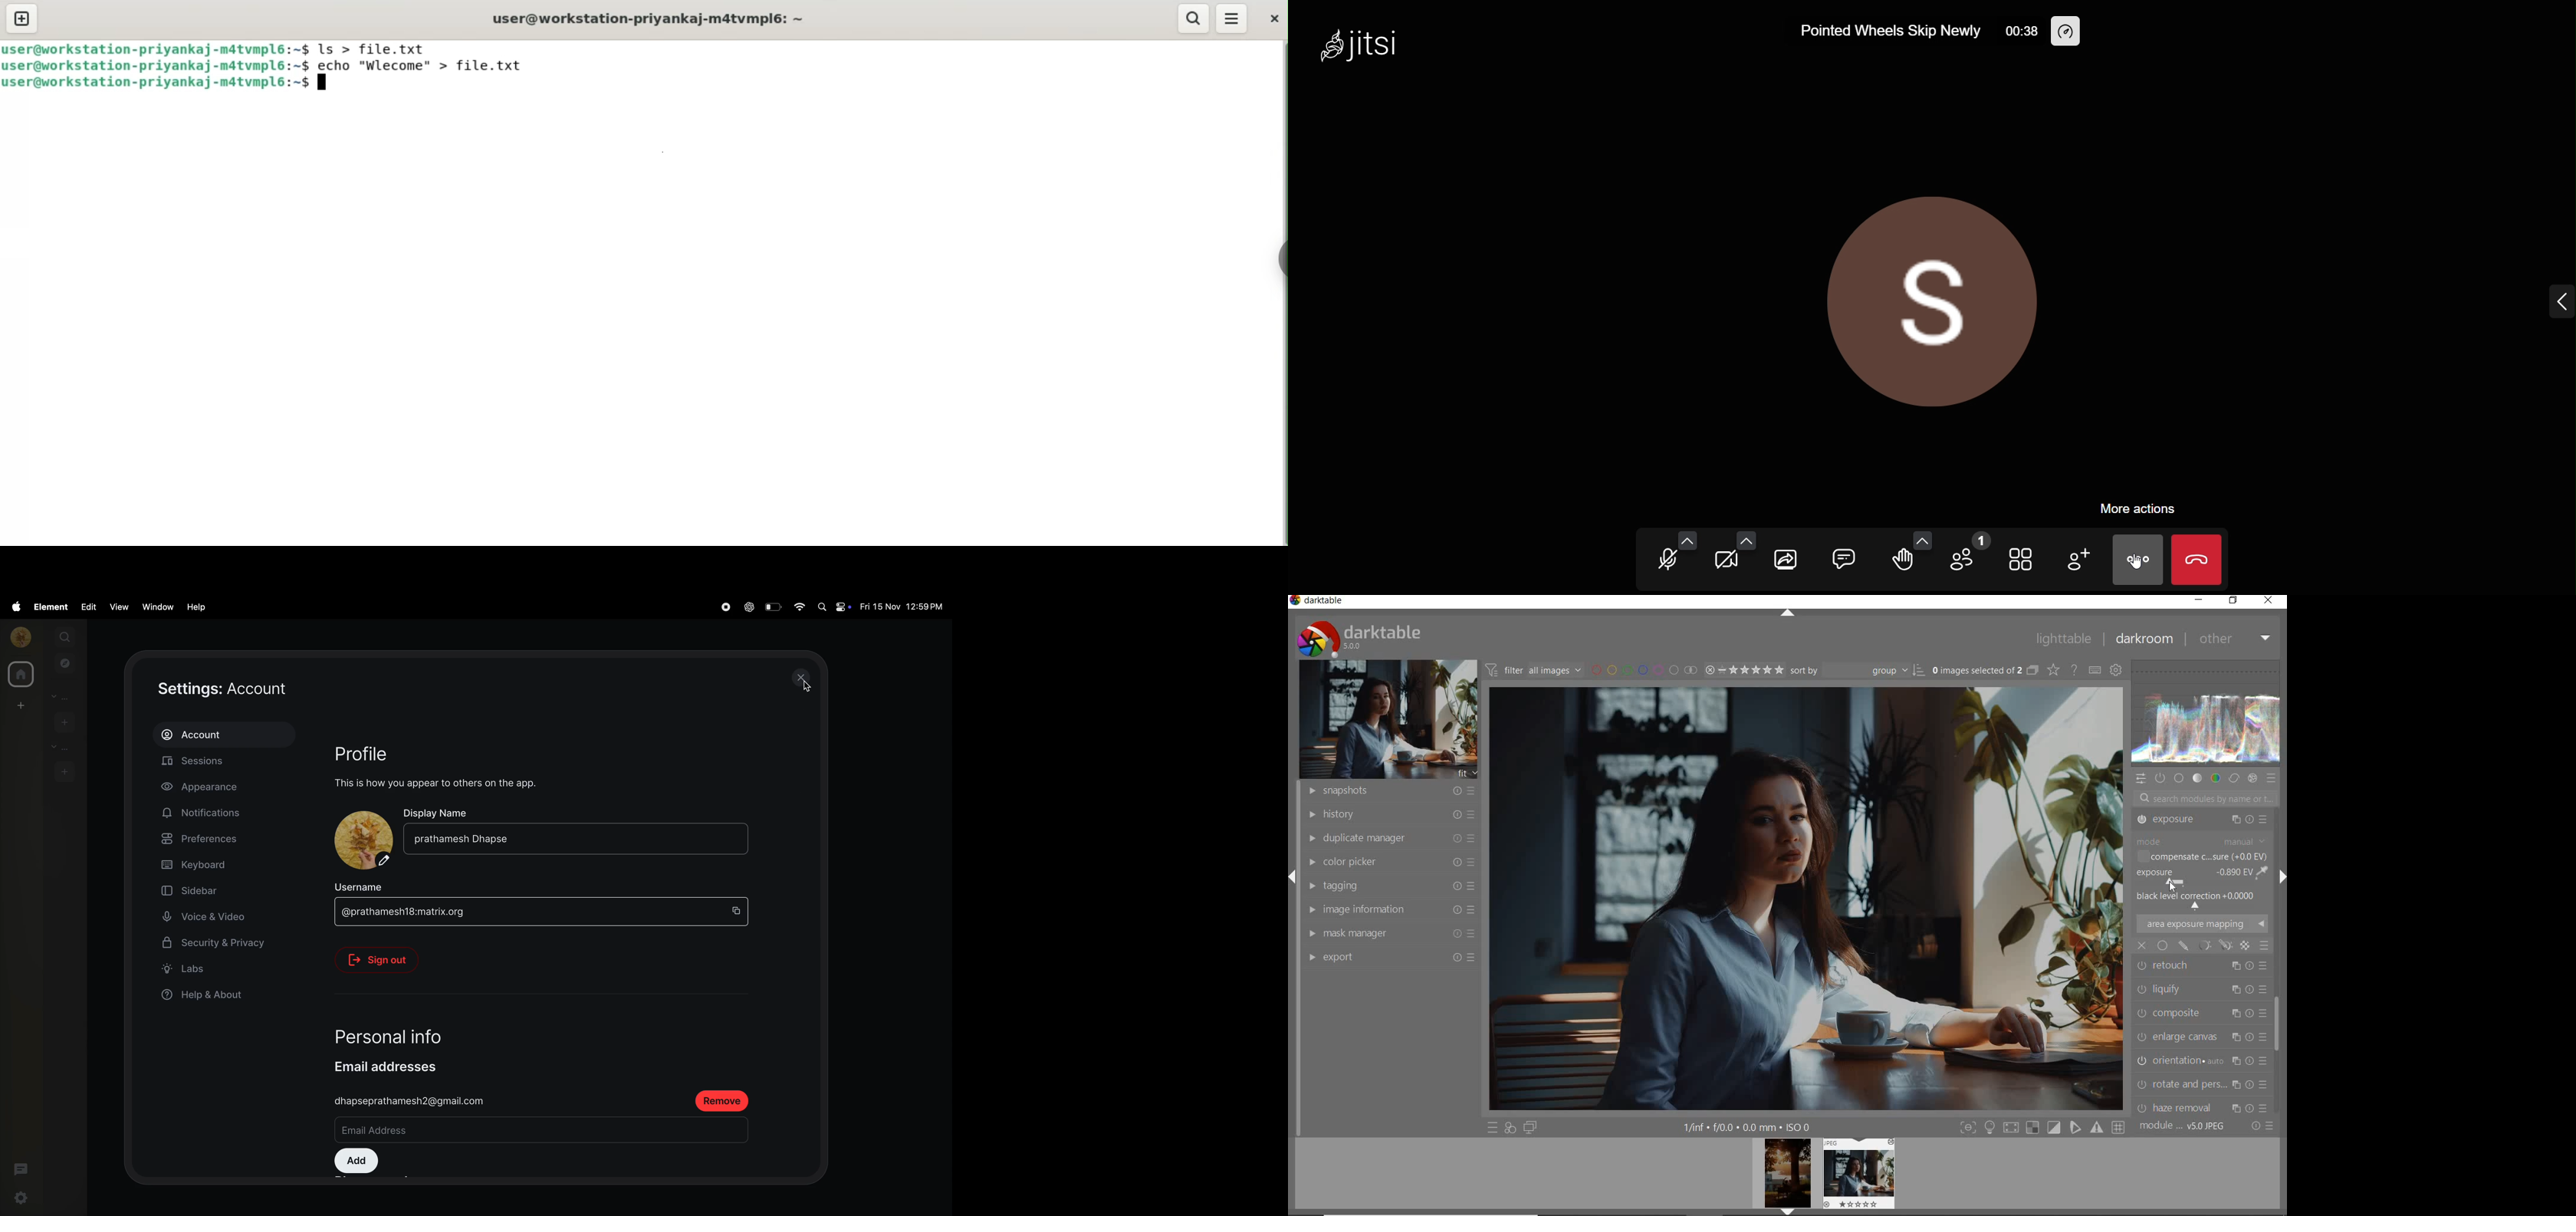  I want to click on uniformly, so click(2162, 946).